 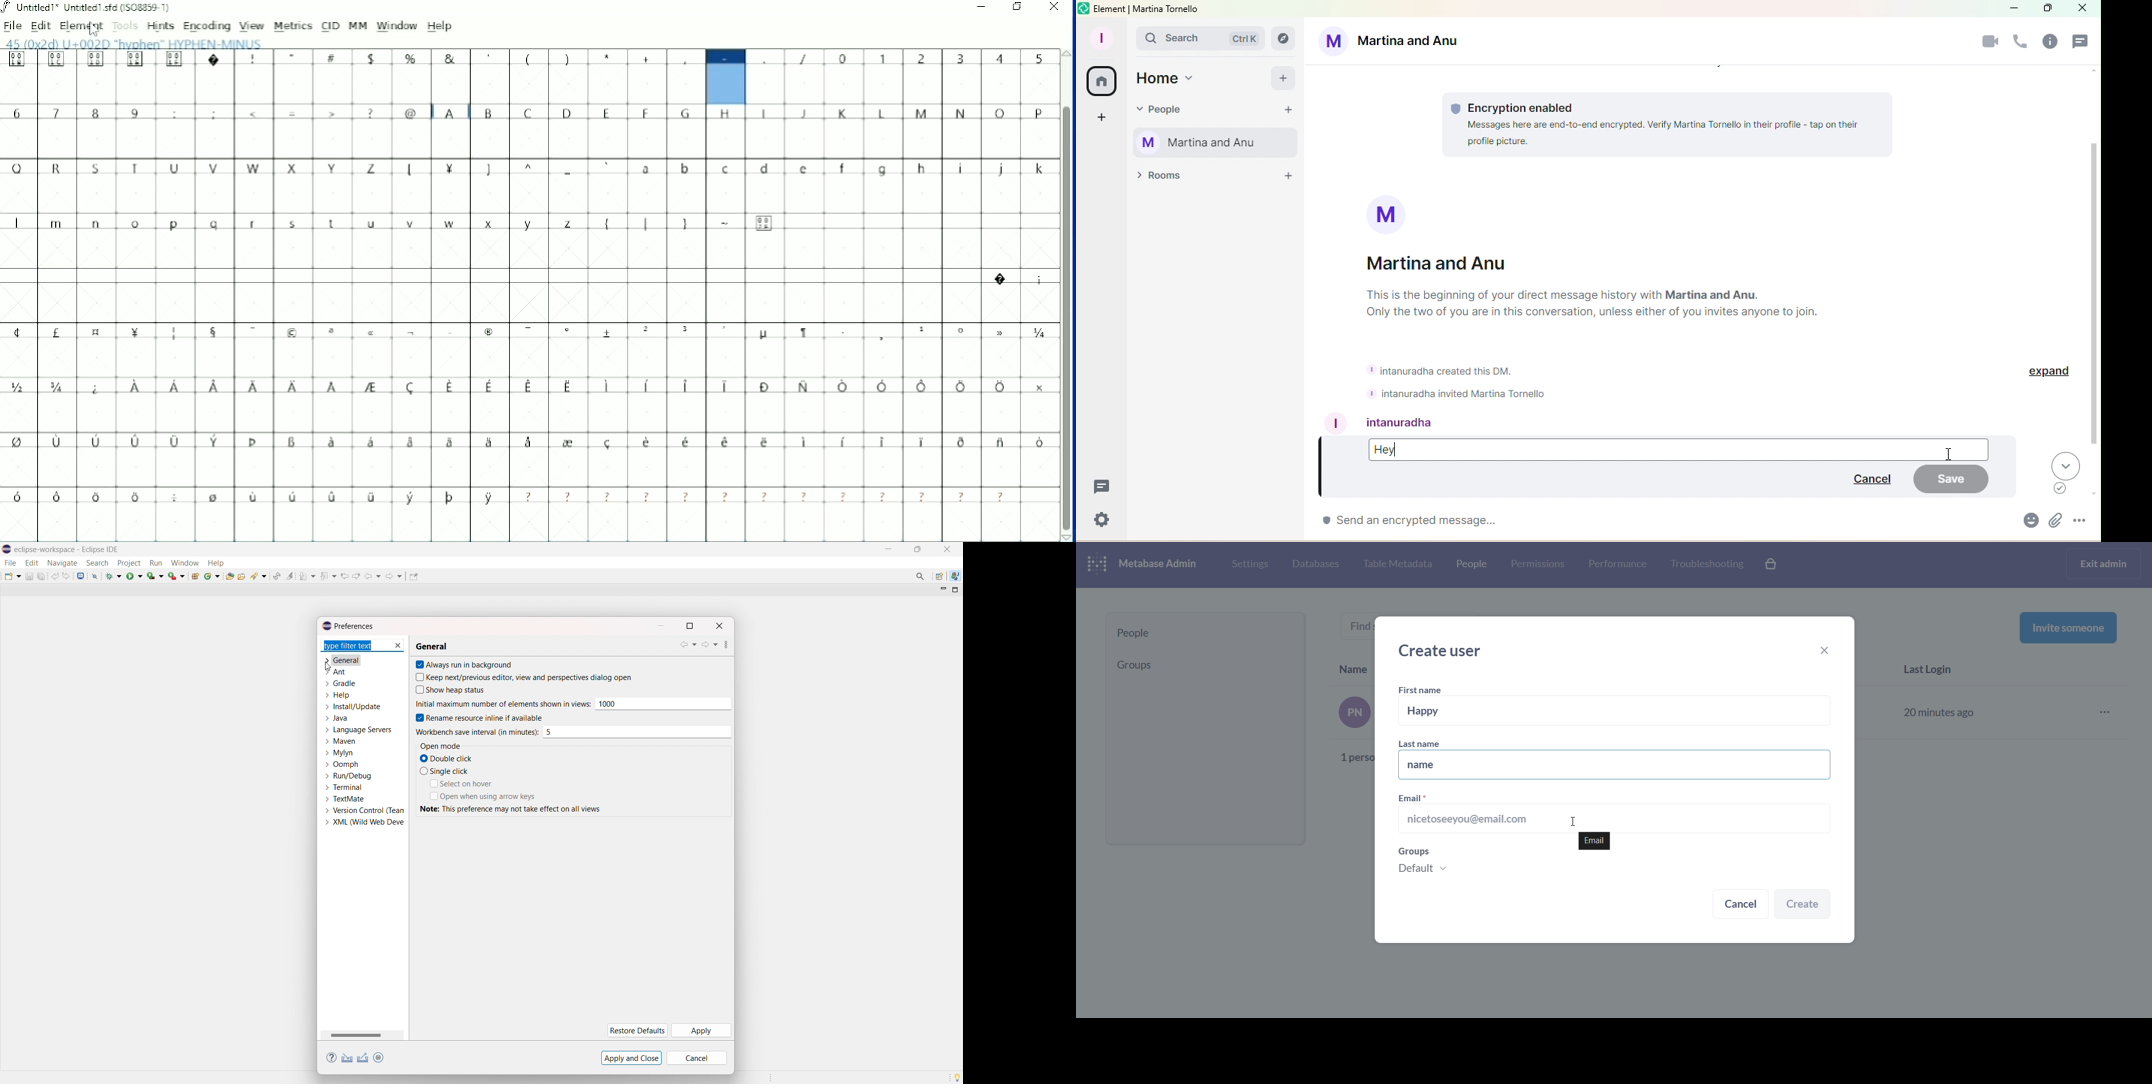 What do you see at coordinates (349, 775) in the screenshot?
I see `run/debug` at bounding box center [349, 775].